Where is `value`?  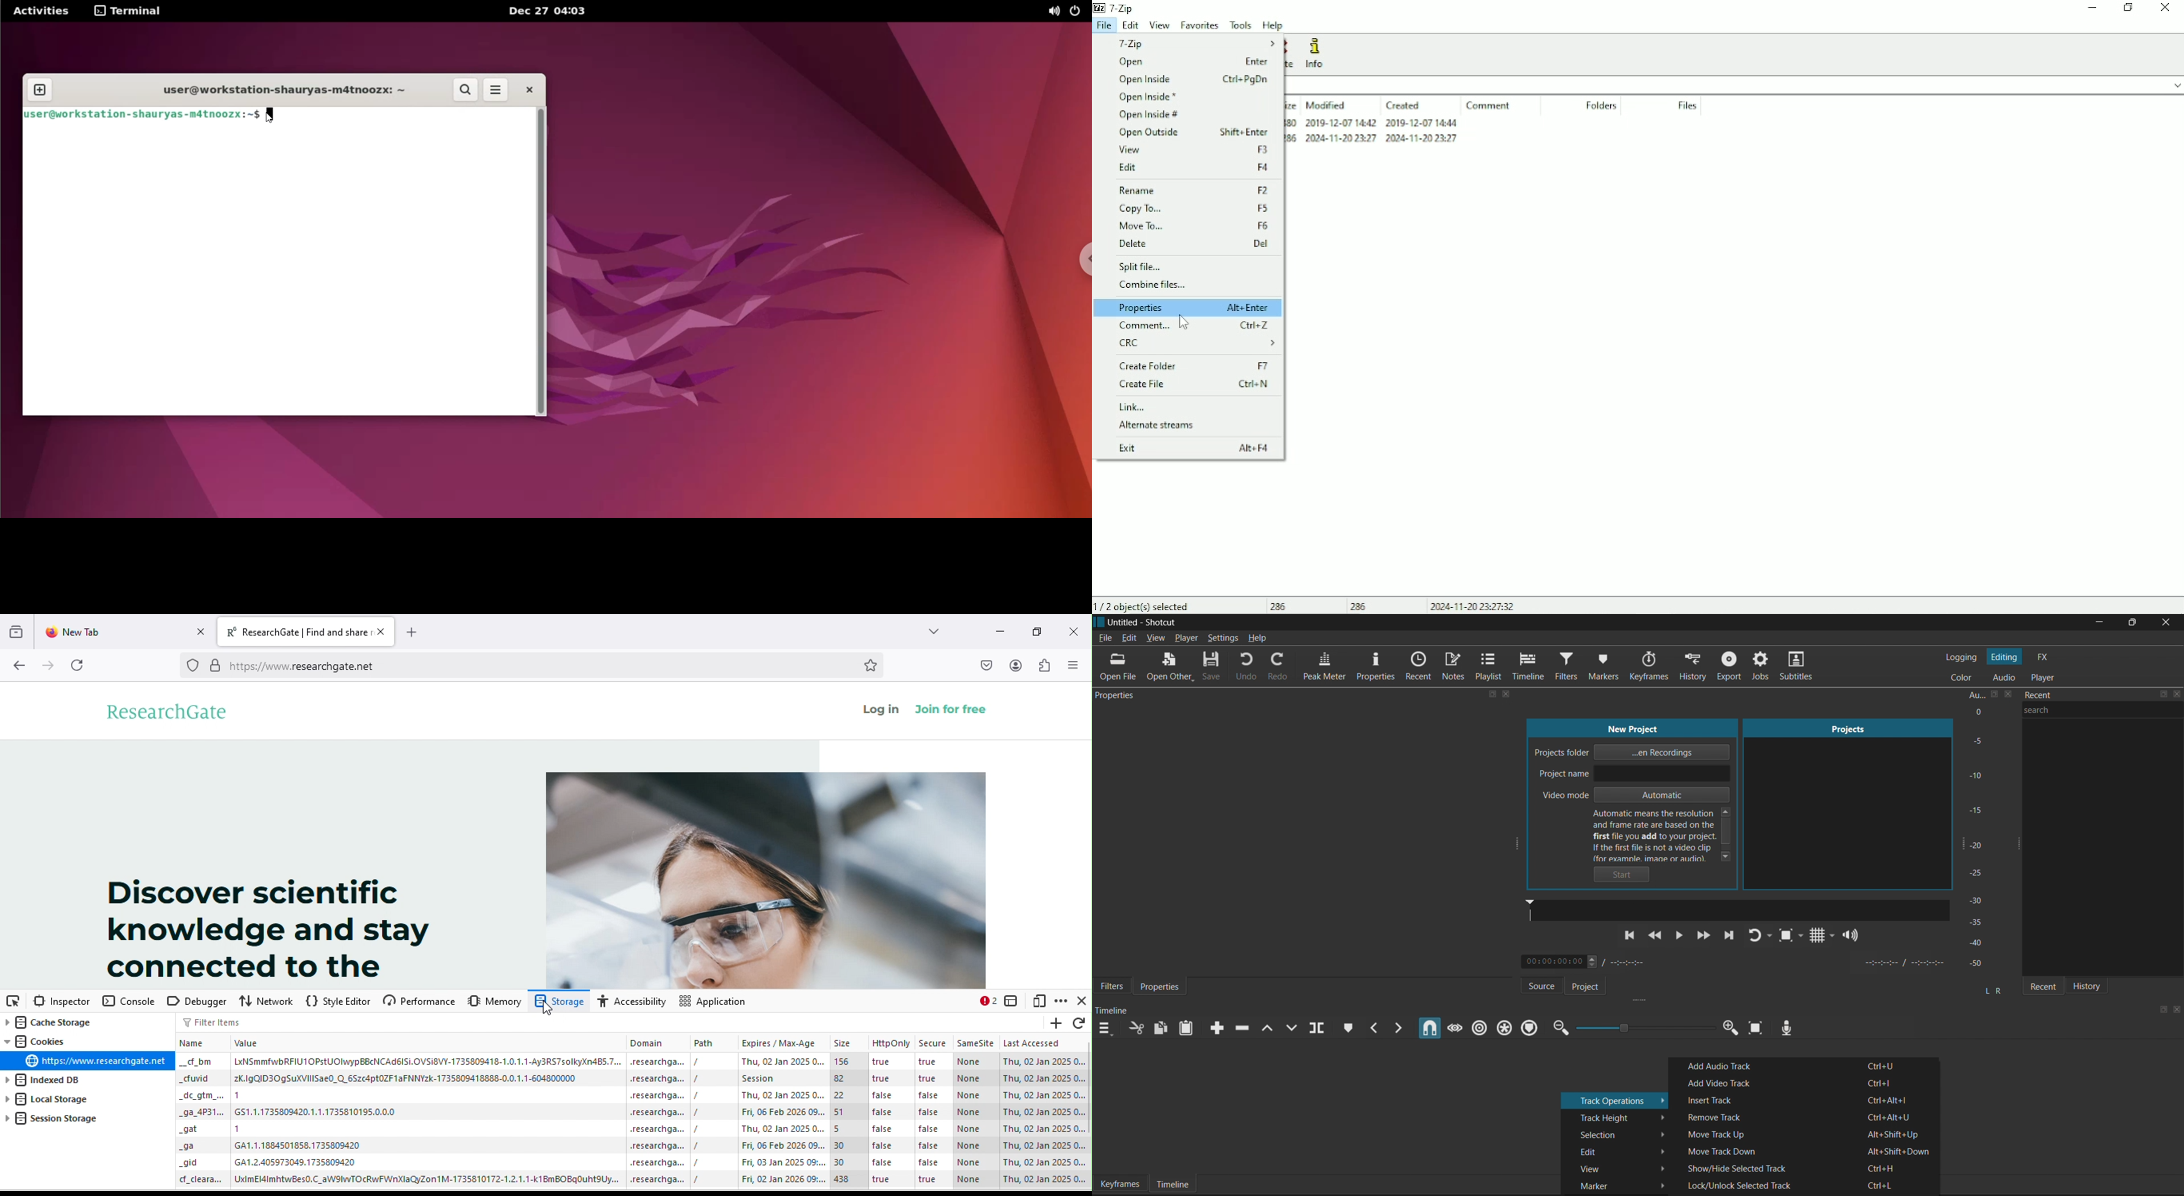
value is located at coordinates (298, 1163).